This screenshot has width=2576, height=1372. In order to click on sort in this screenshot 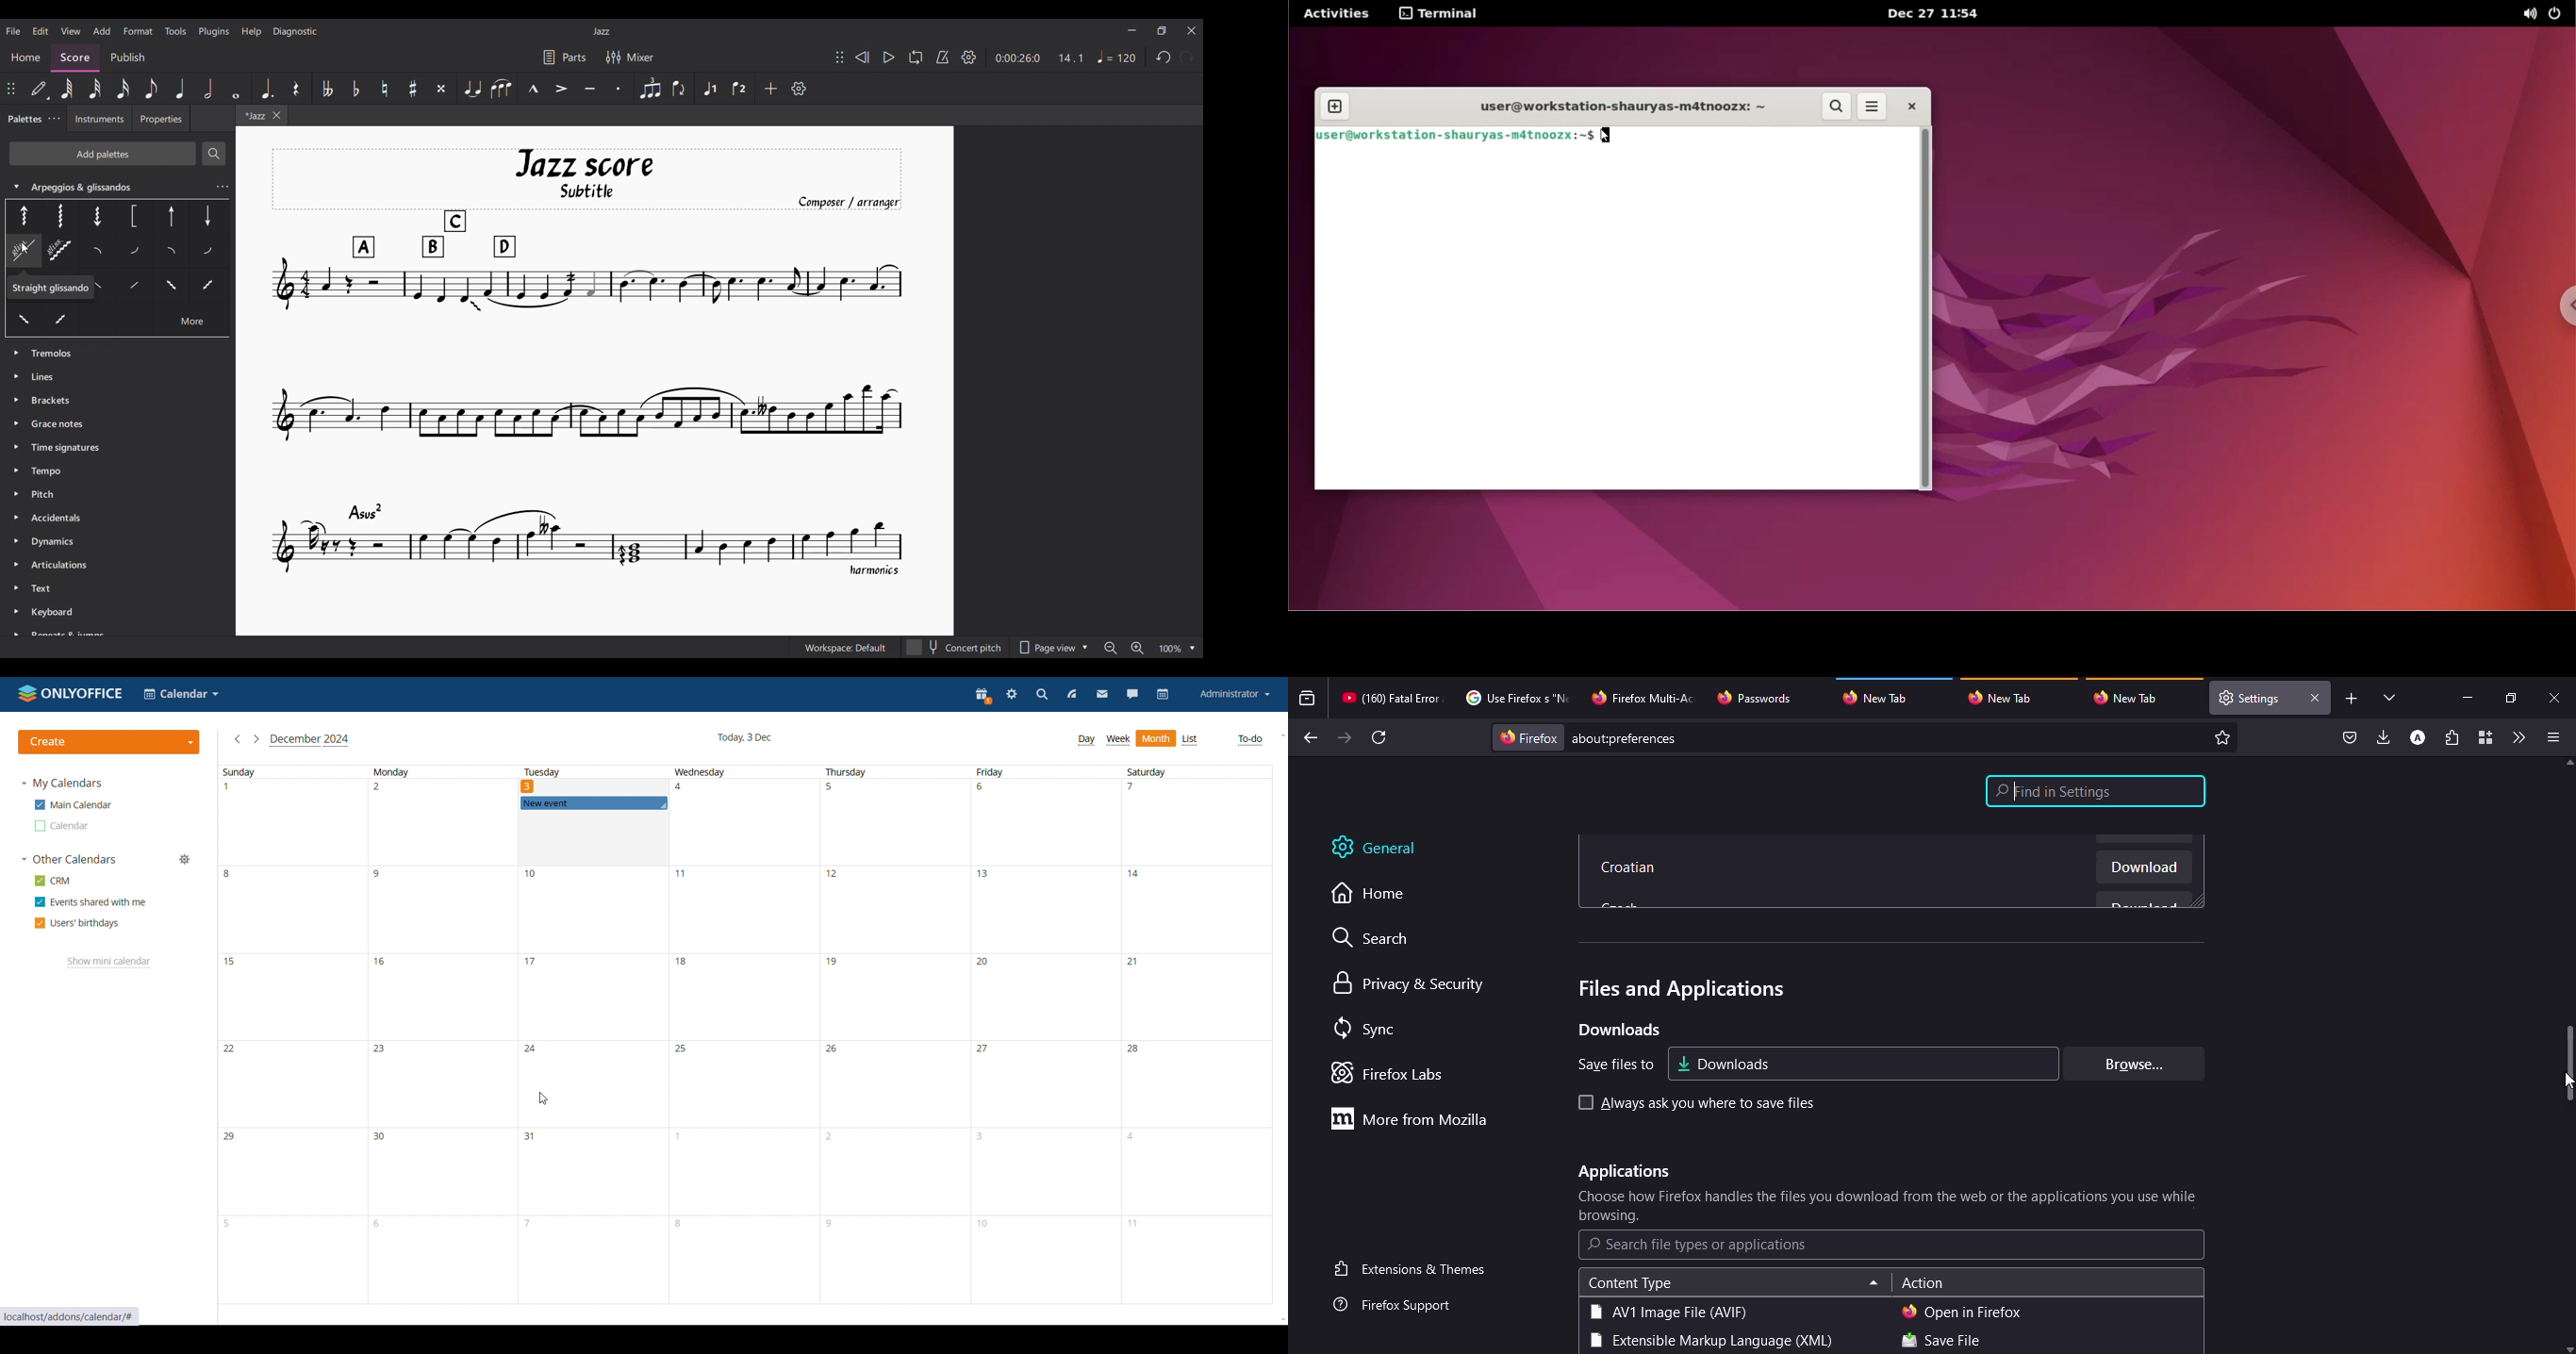, I will do `click(1874, 1284)`.